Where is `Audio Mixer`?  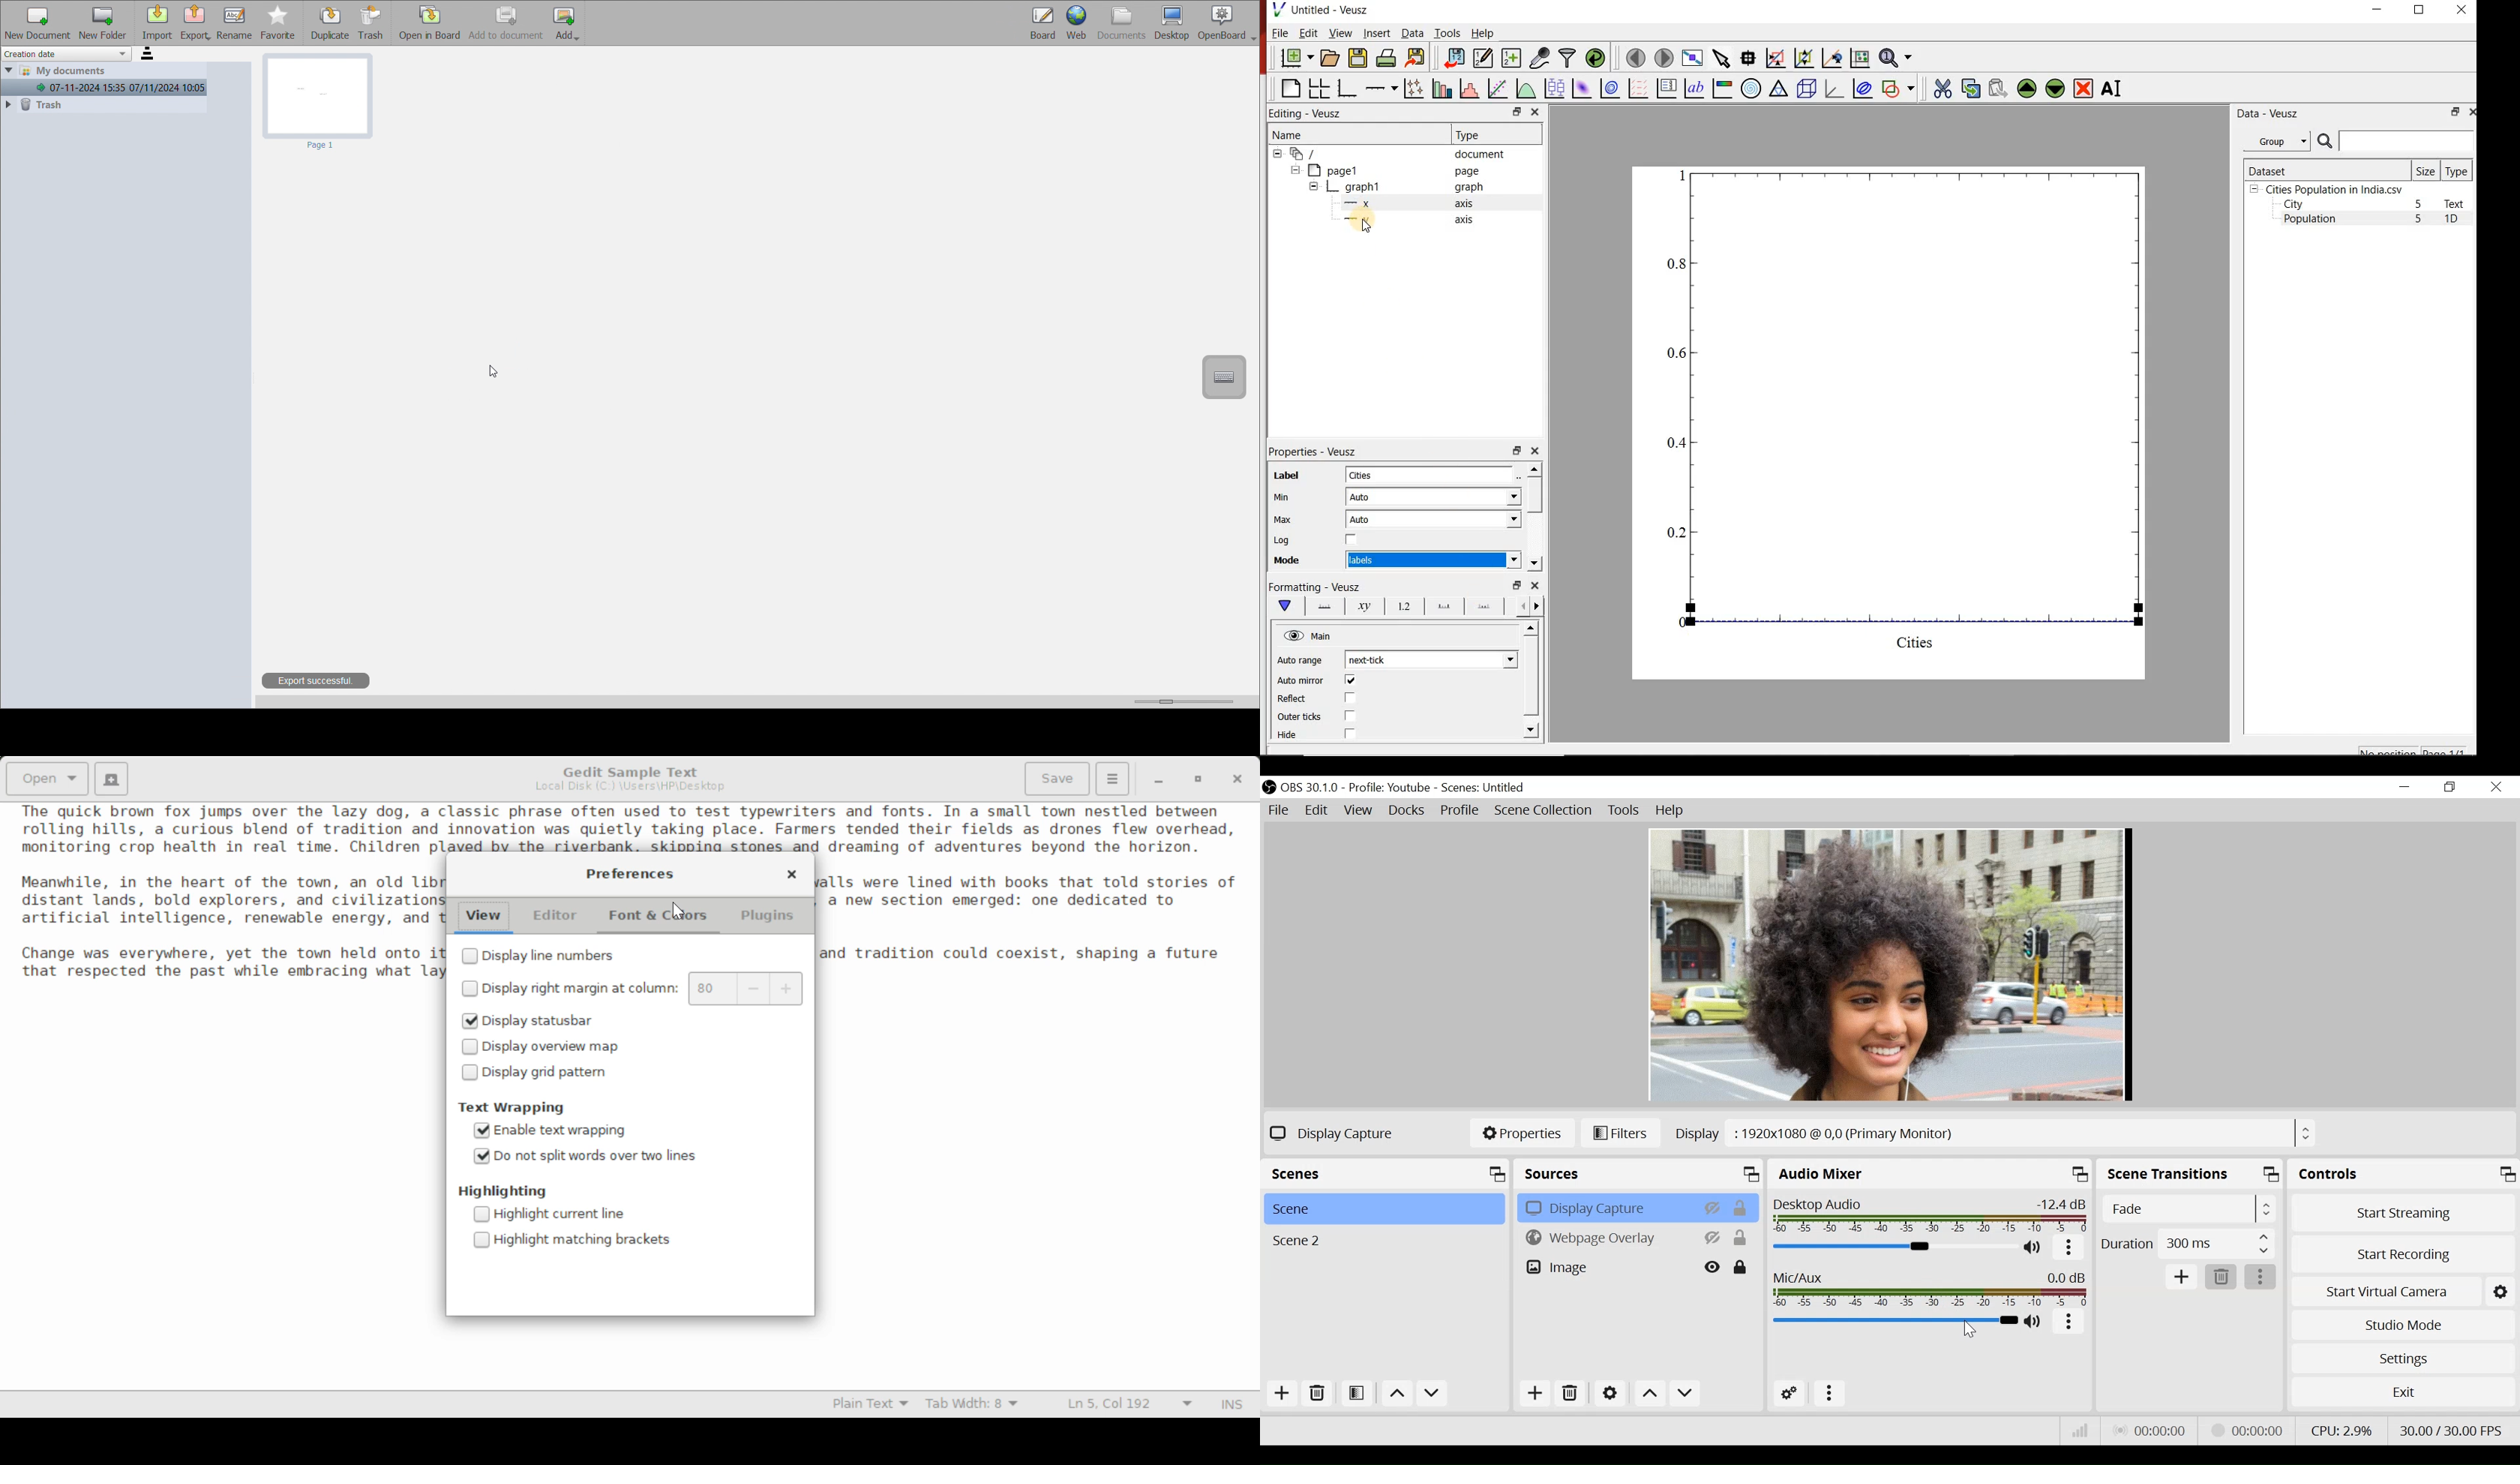 Audio Mixer is located at coordinates (1932, 1173).